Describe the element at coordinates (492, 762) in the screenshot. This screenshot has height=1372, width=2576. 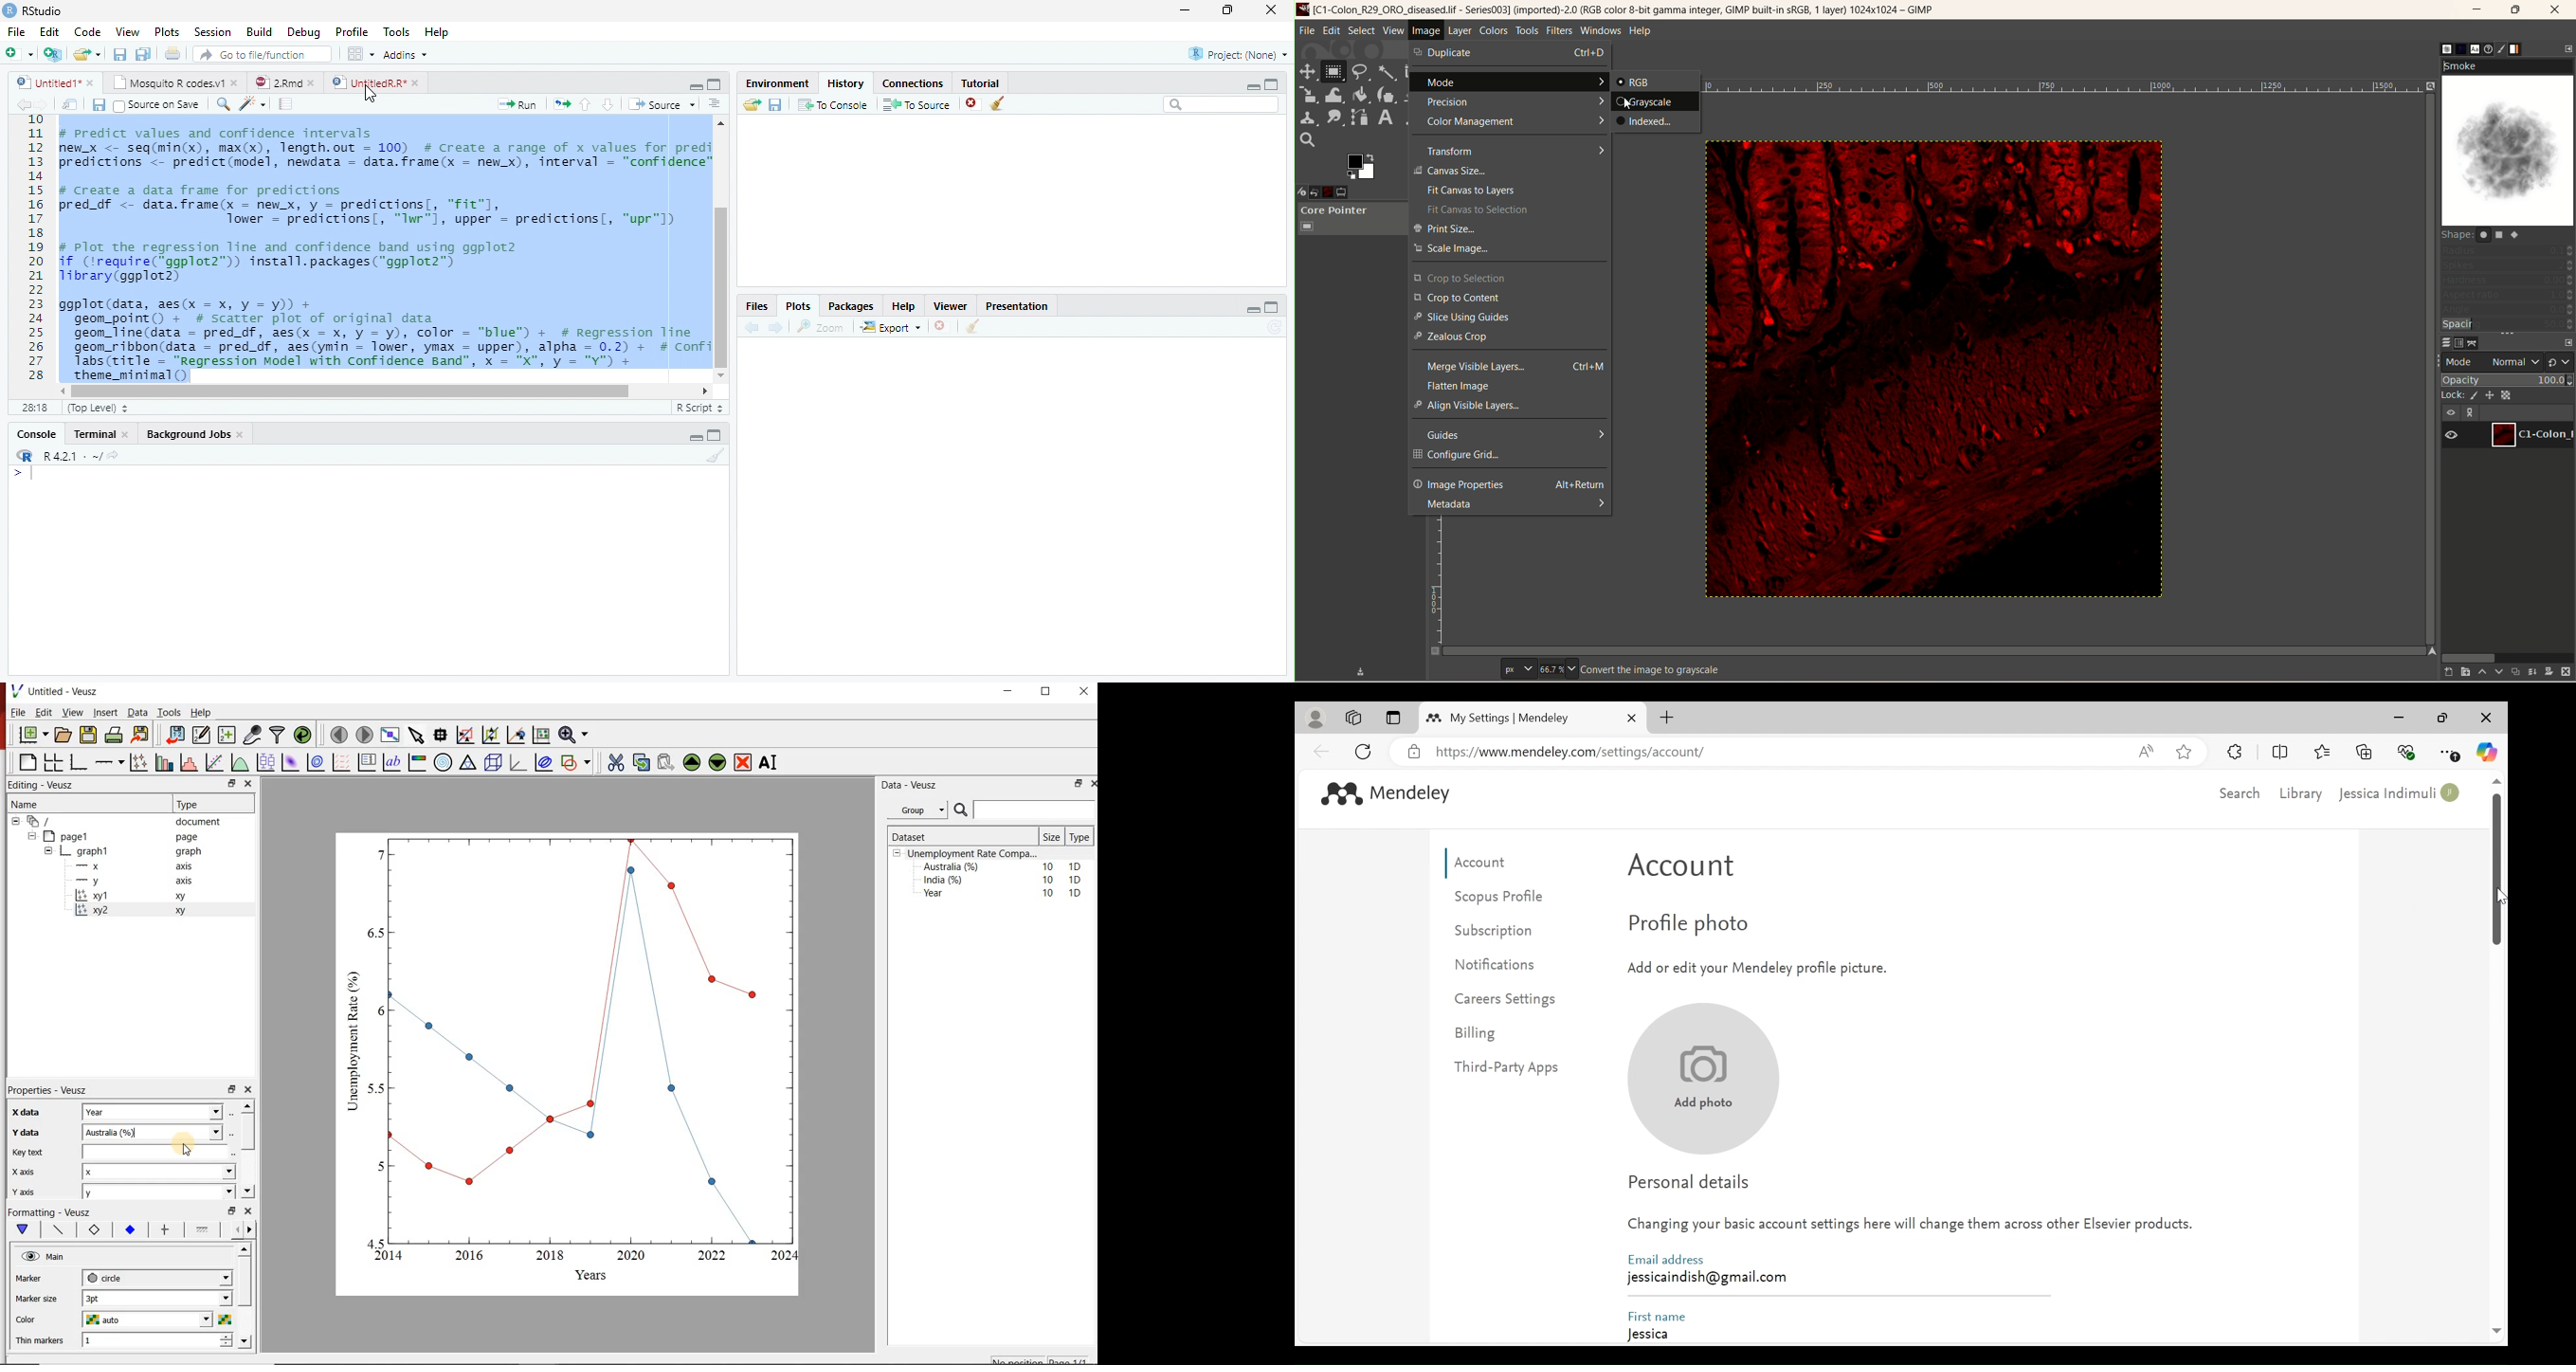
I see `3d scenes` at that location.